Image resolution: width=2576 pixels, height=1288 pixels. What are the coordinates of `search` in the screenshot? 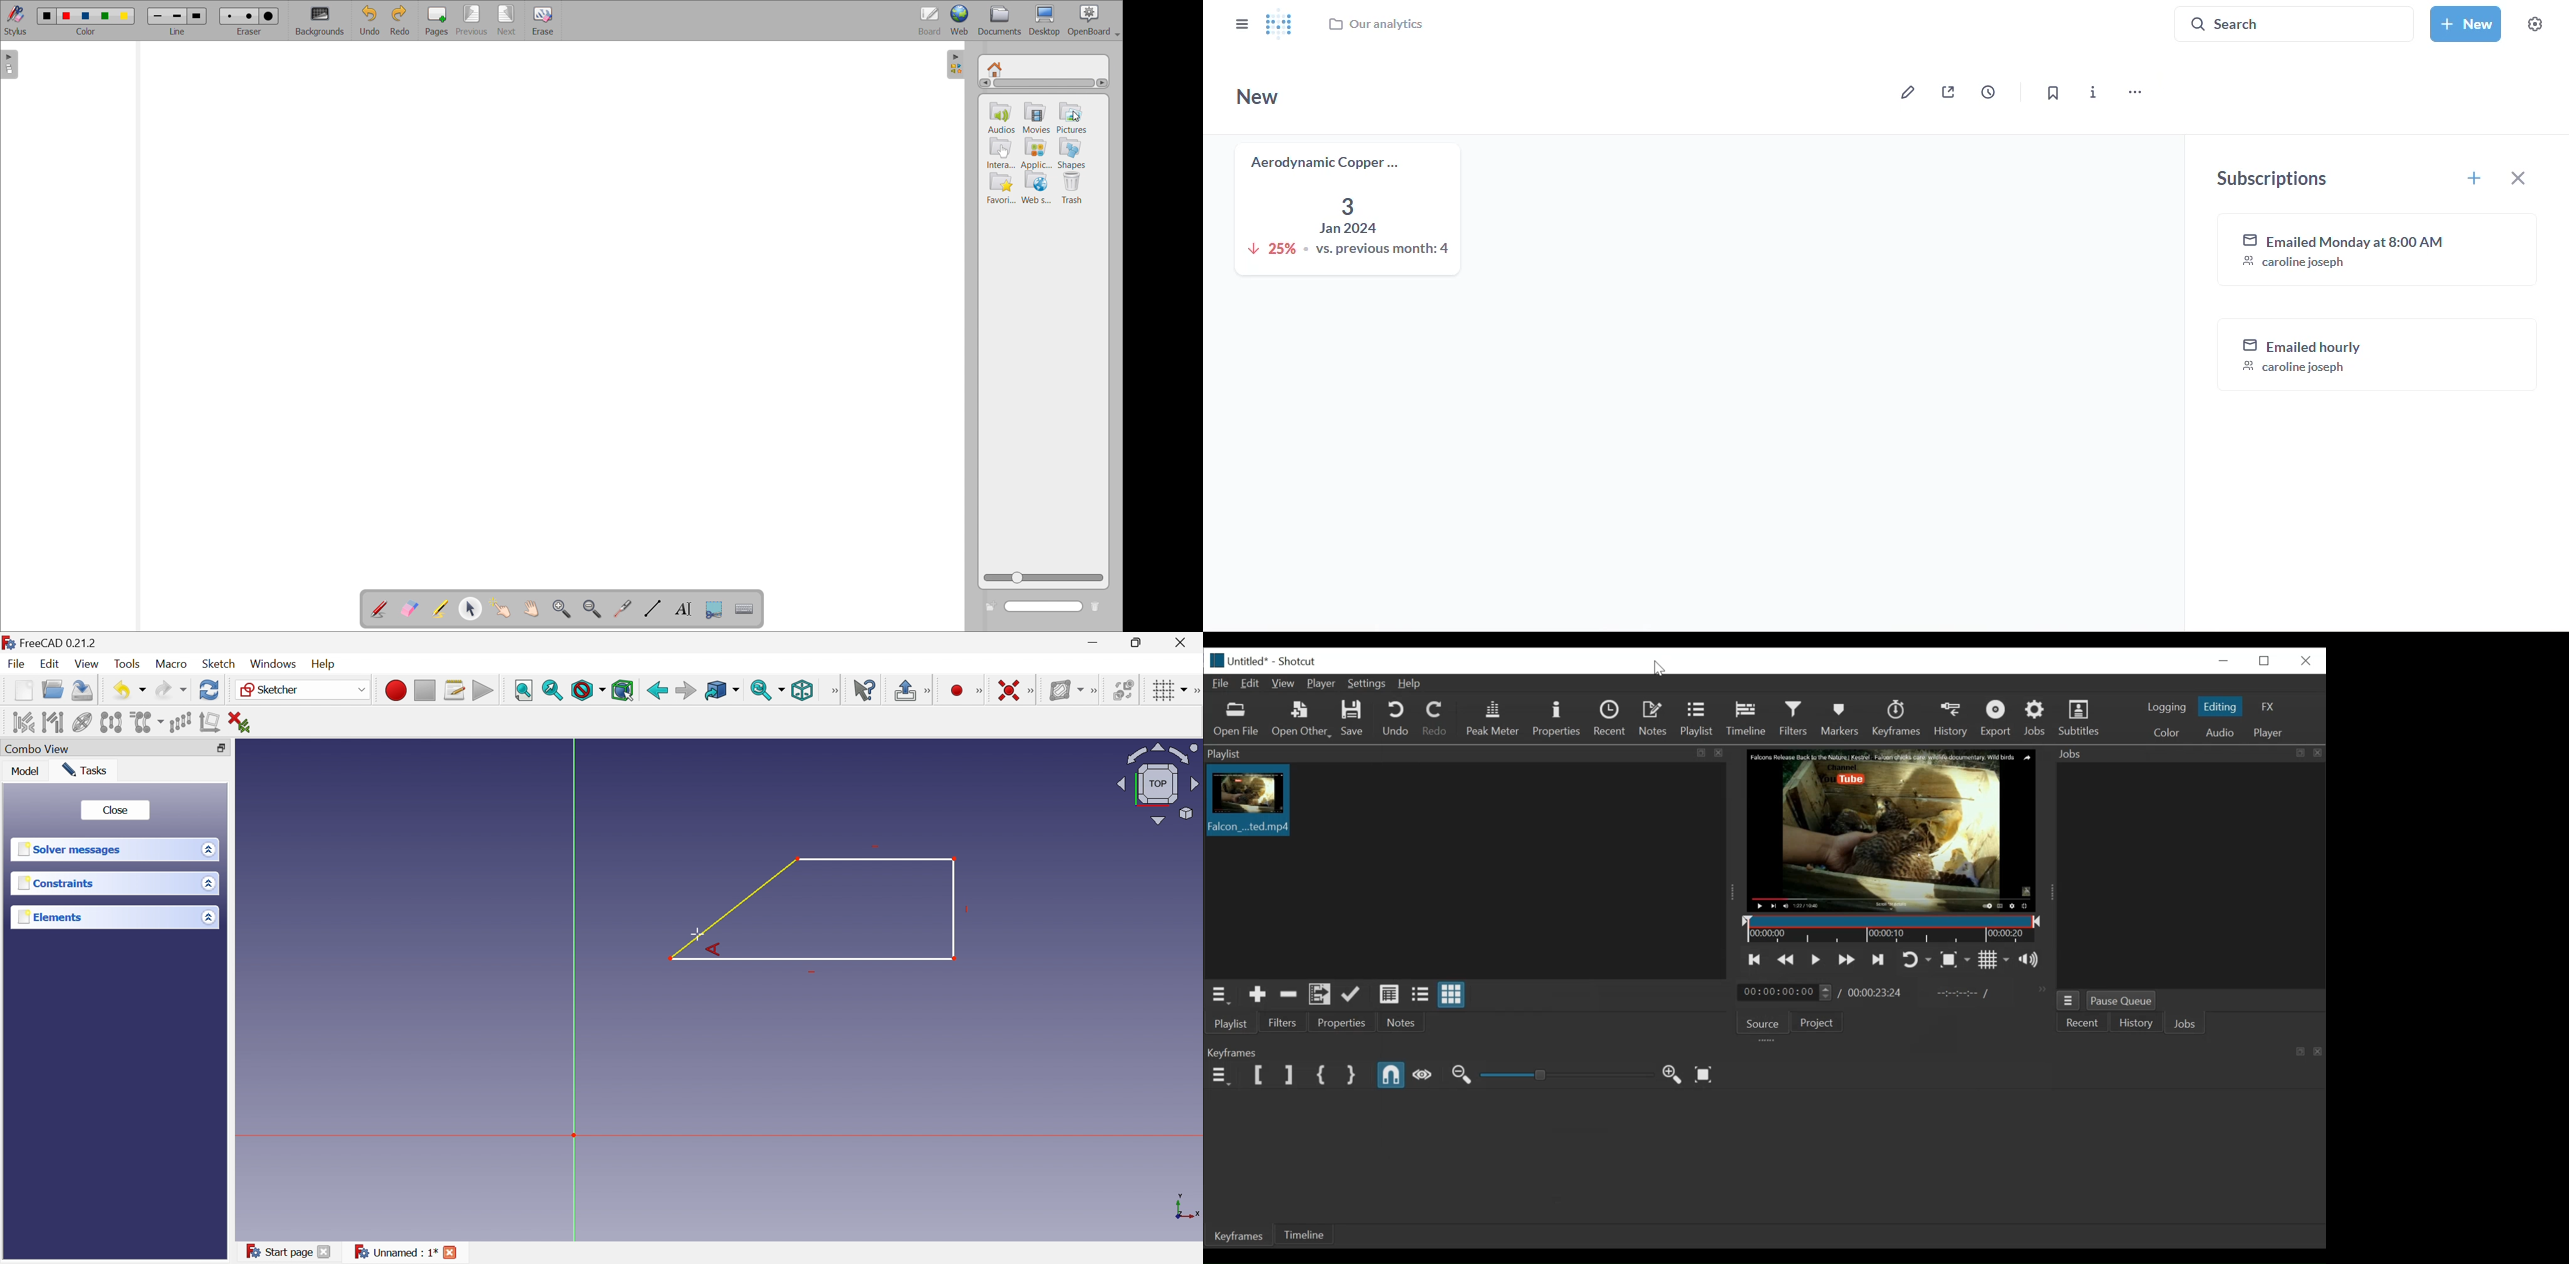 It's located at (1044, 606).